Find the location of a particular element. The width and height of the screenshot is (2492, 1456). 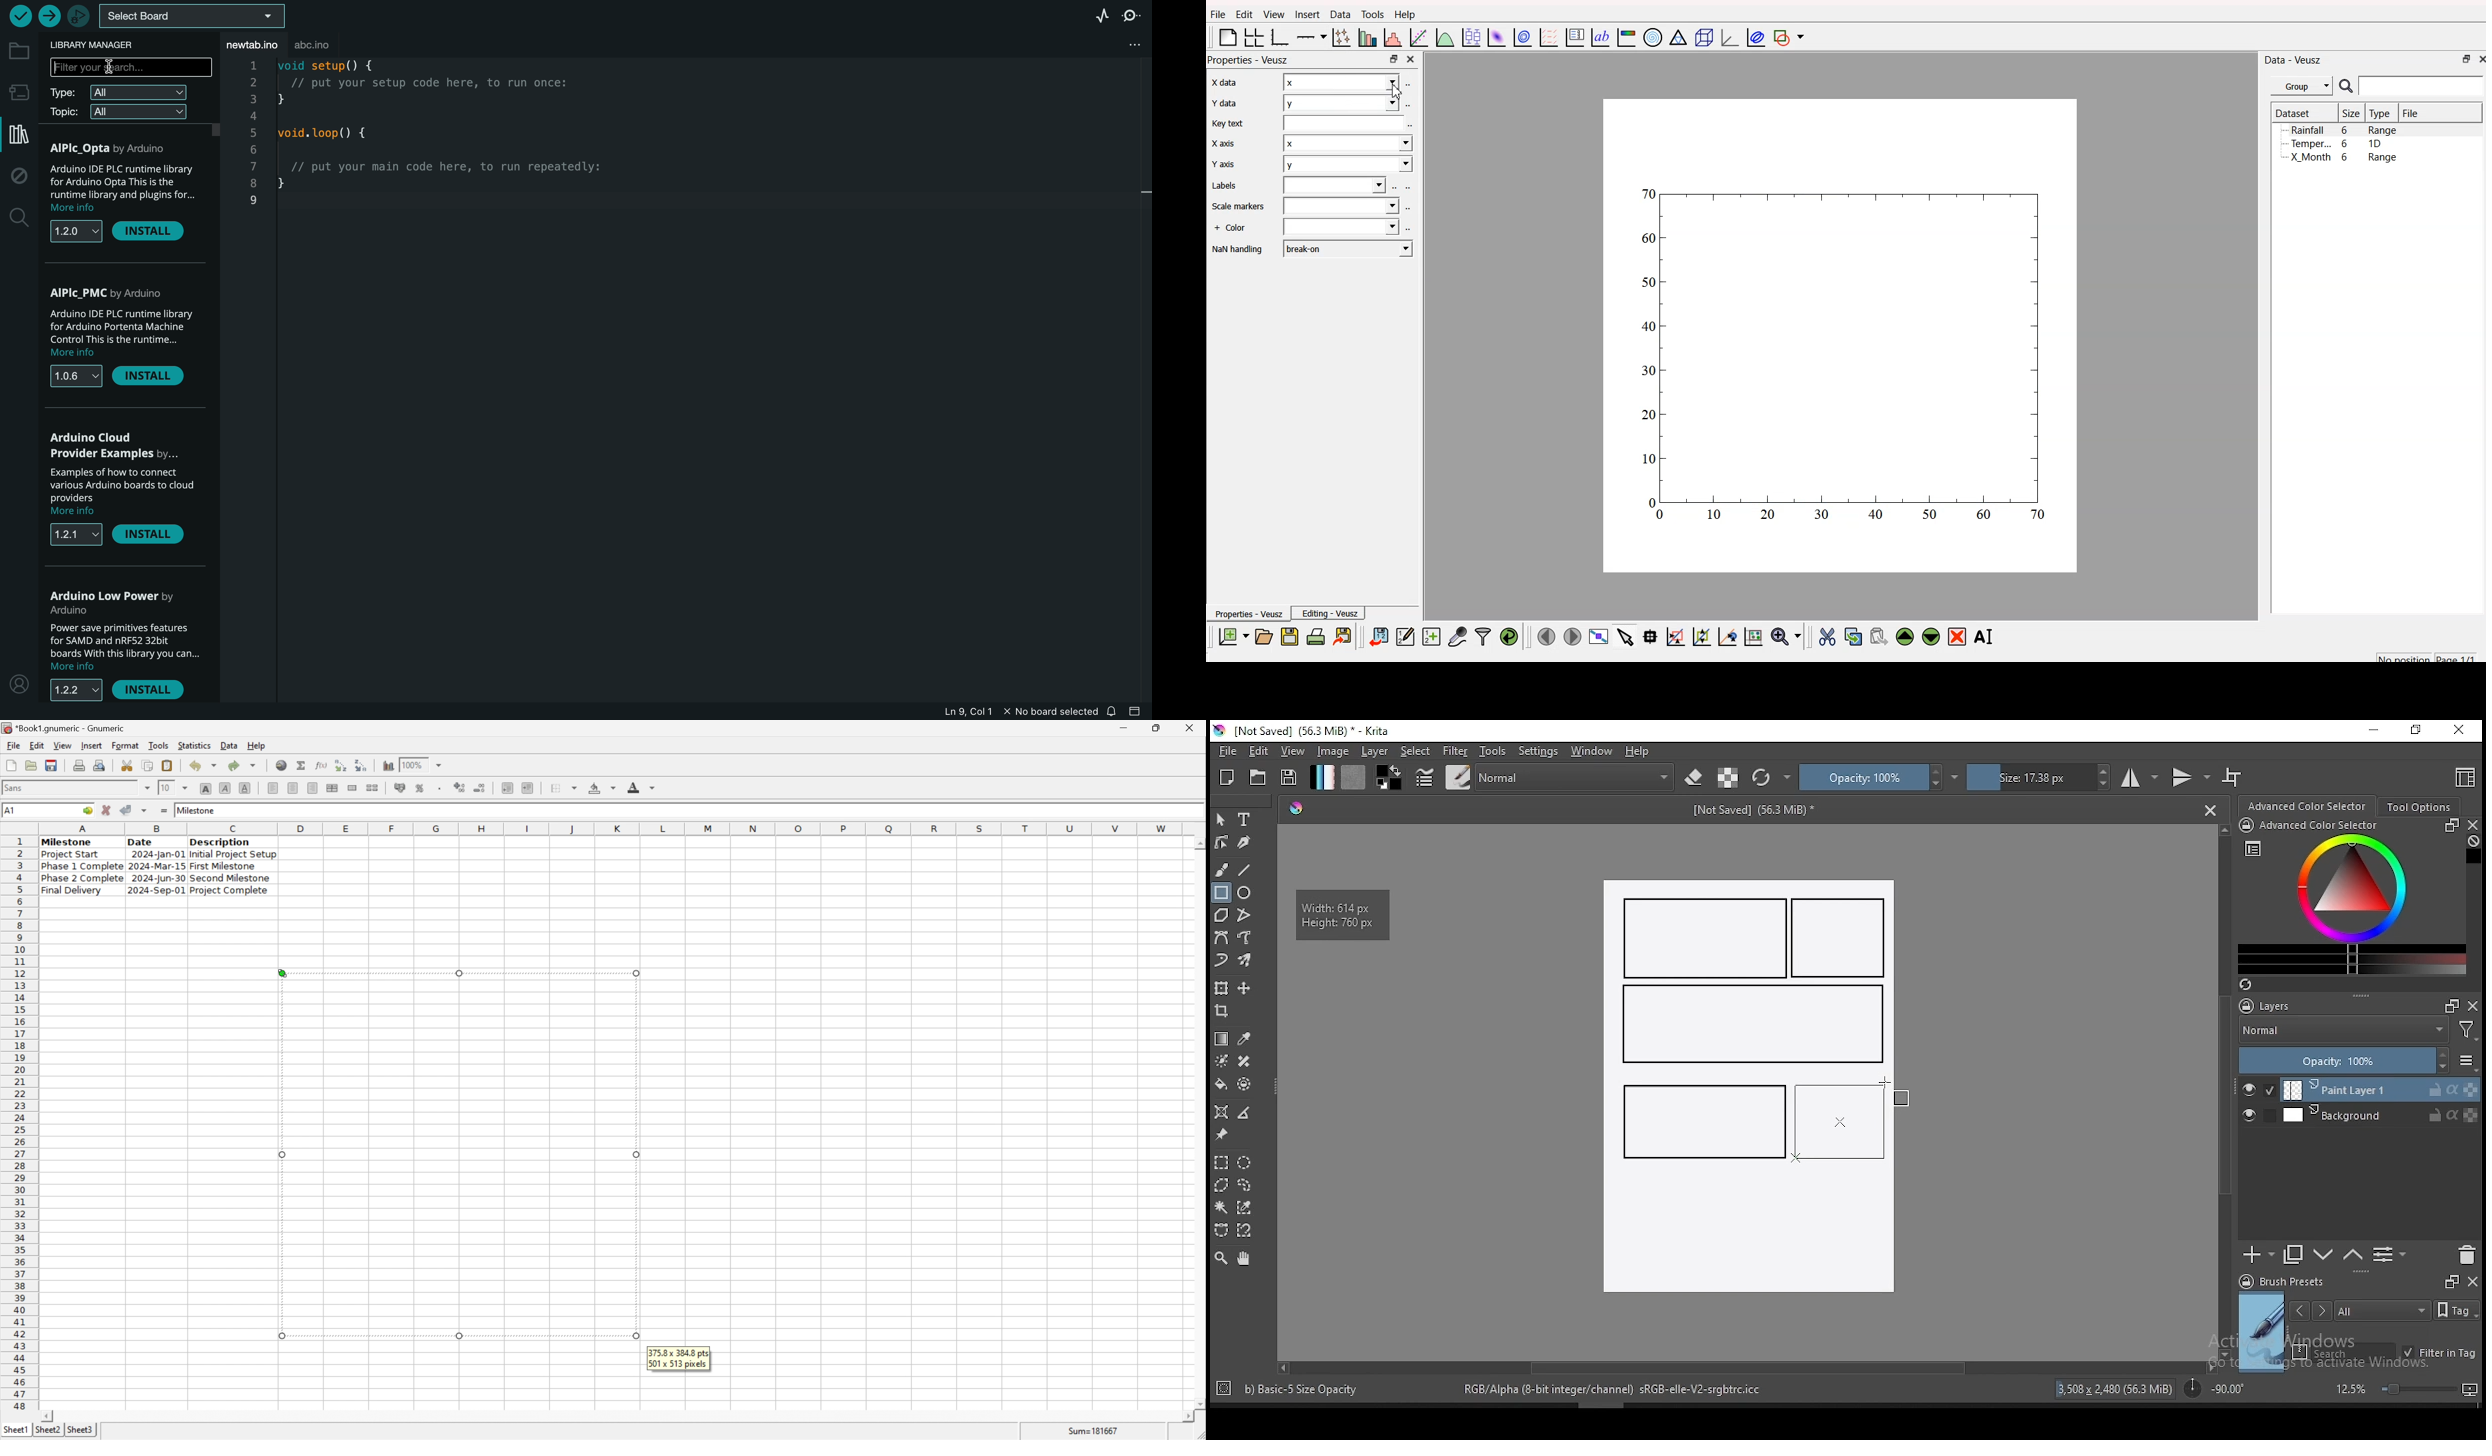

statistics is located at coordinates (196, 745).